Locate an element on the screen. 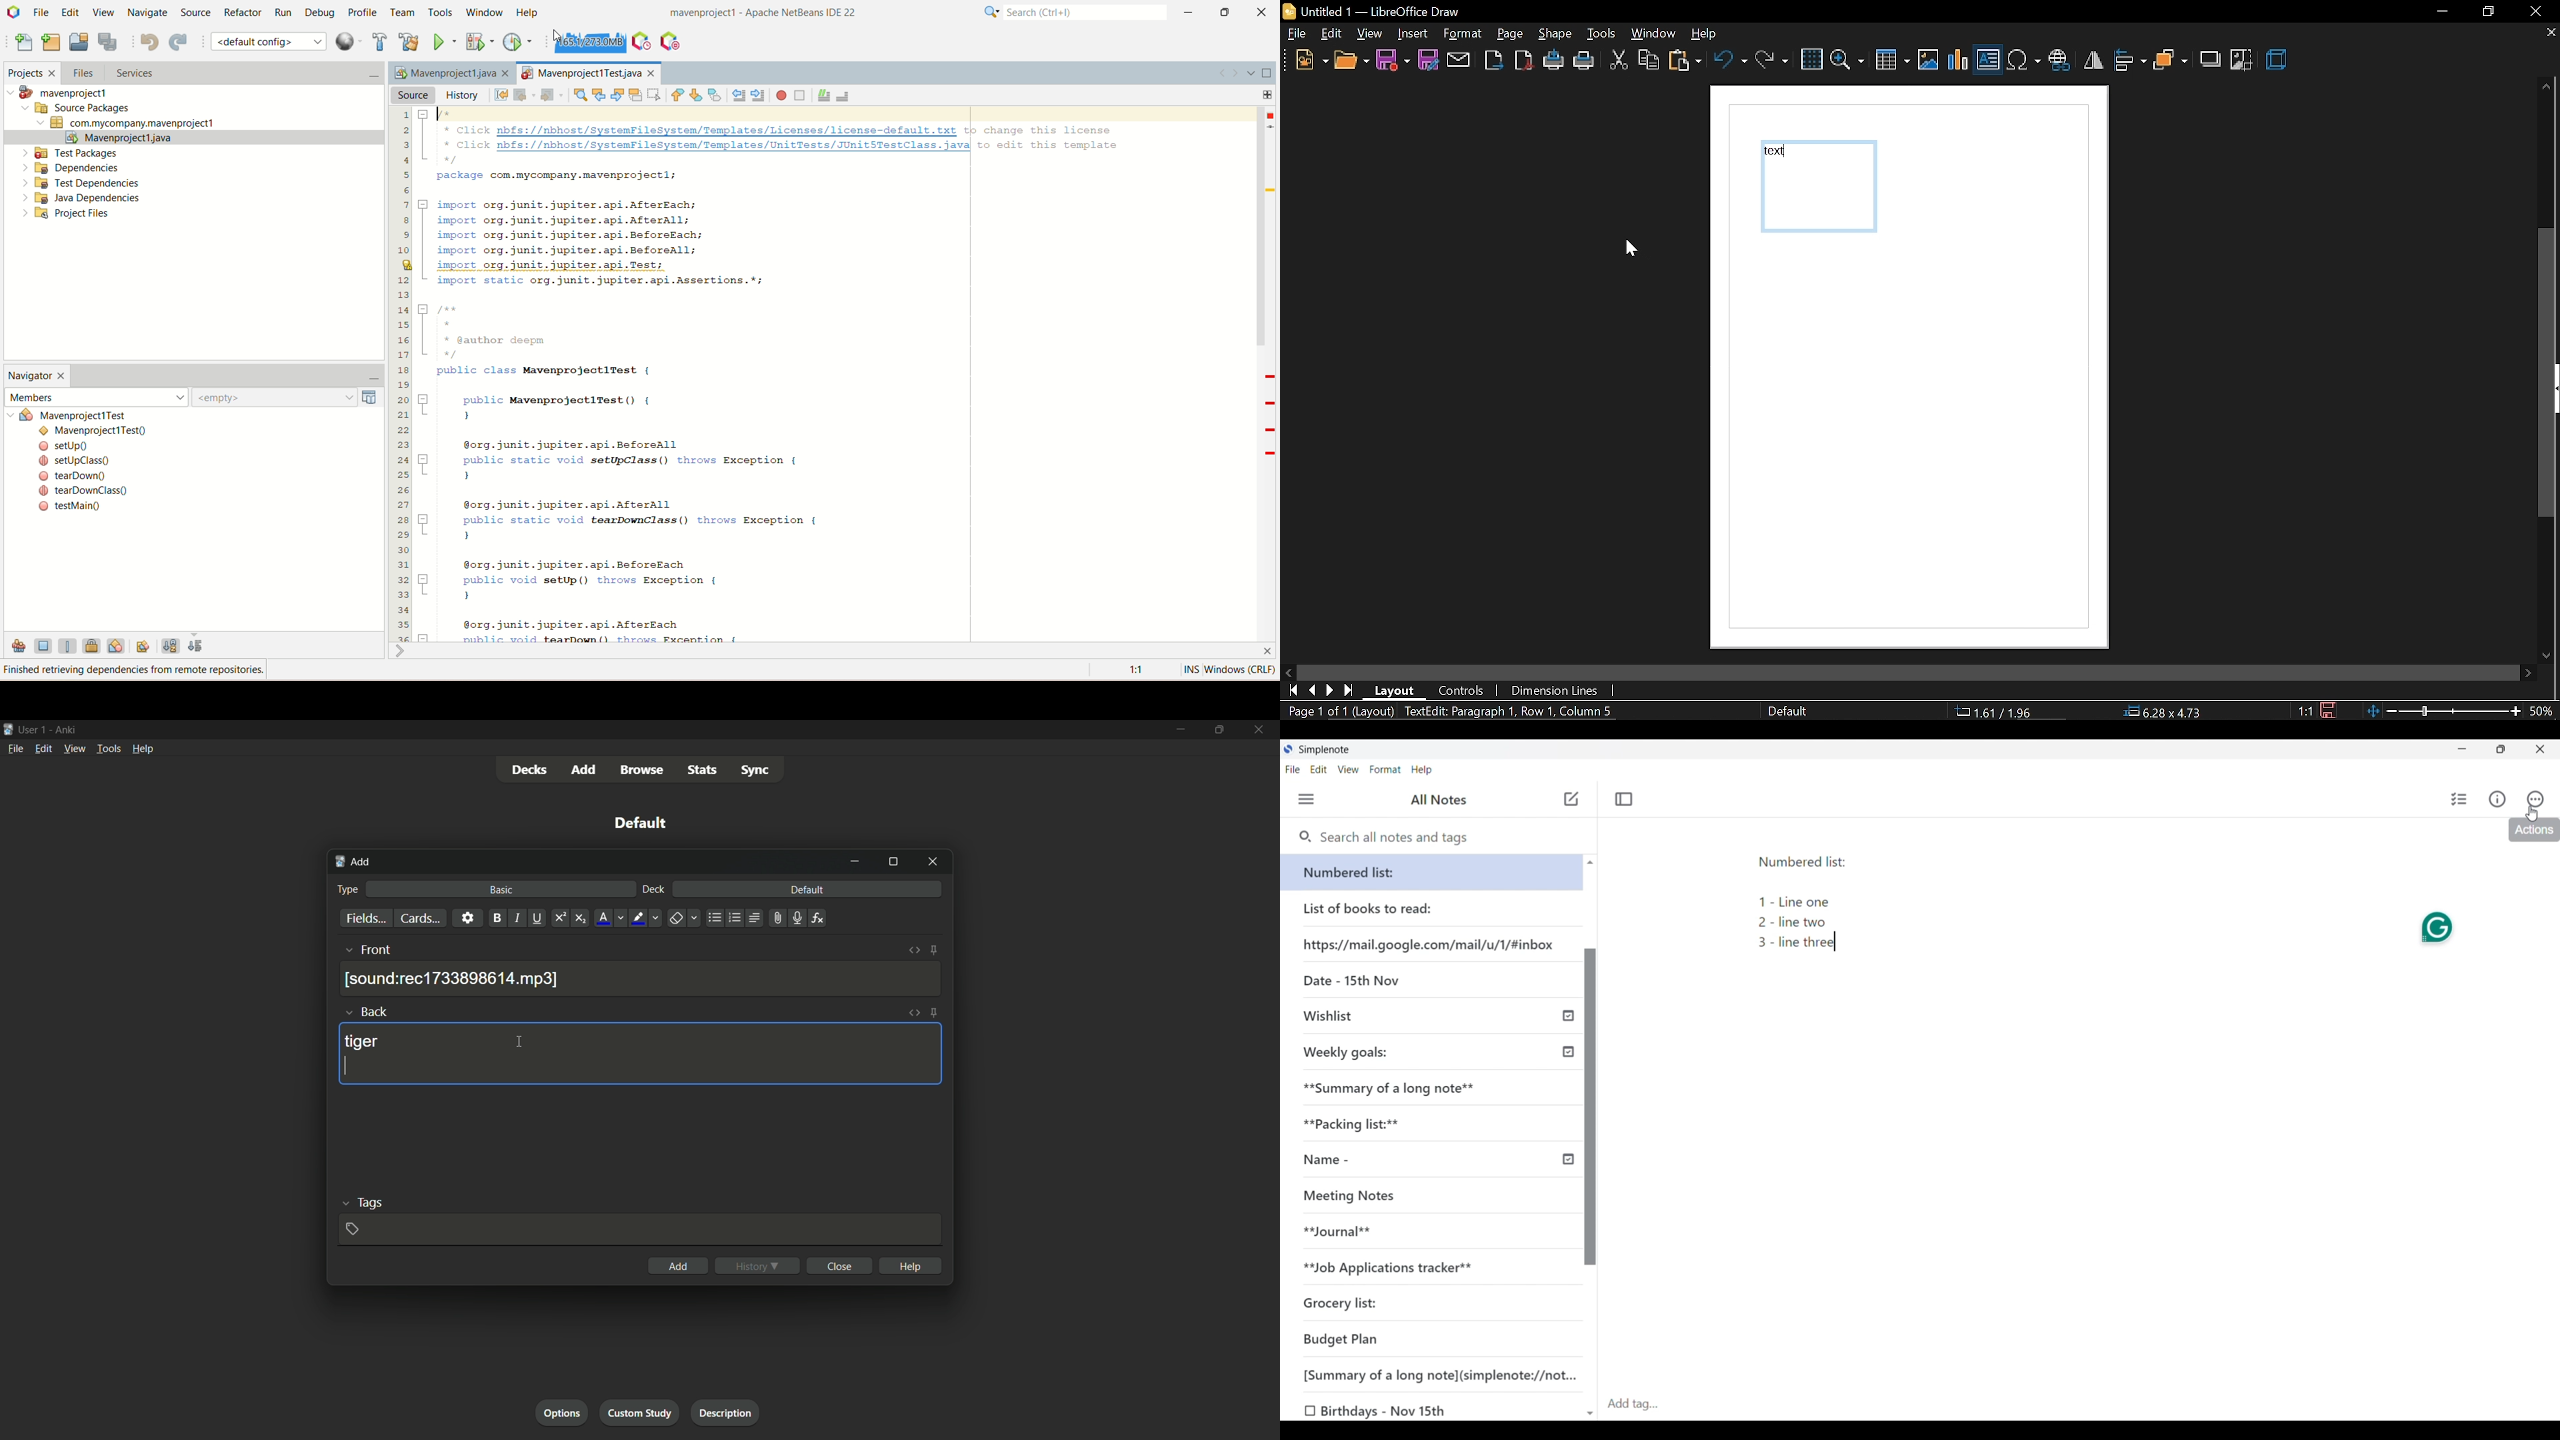 The height and width of the screenshot is (1456, 2576). Numbered list: is located at coordinates (1433, 872).